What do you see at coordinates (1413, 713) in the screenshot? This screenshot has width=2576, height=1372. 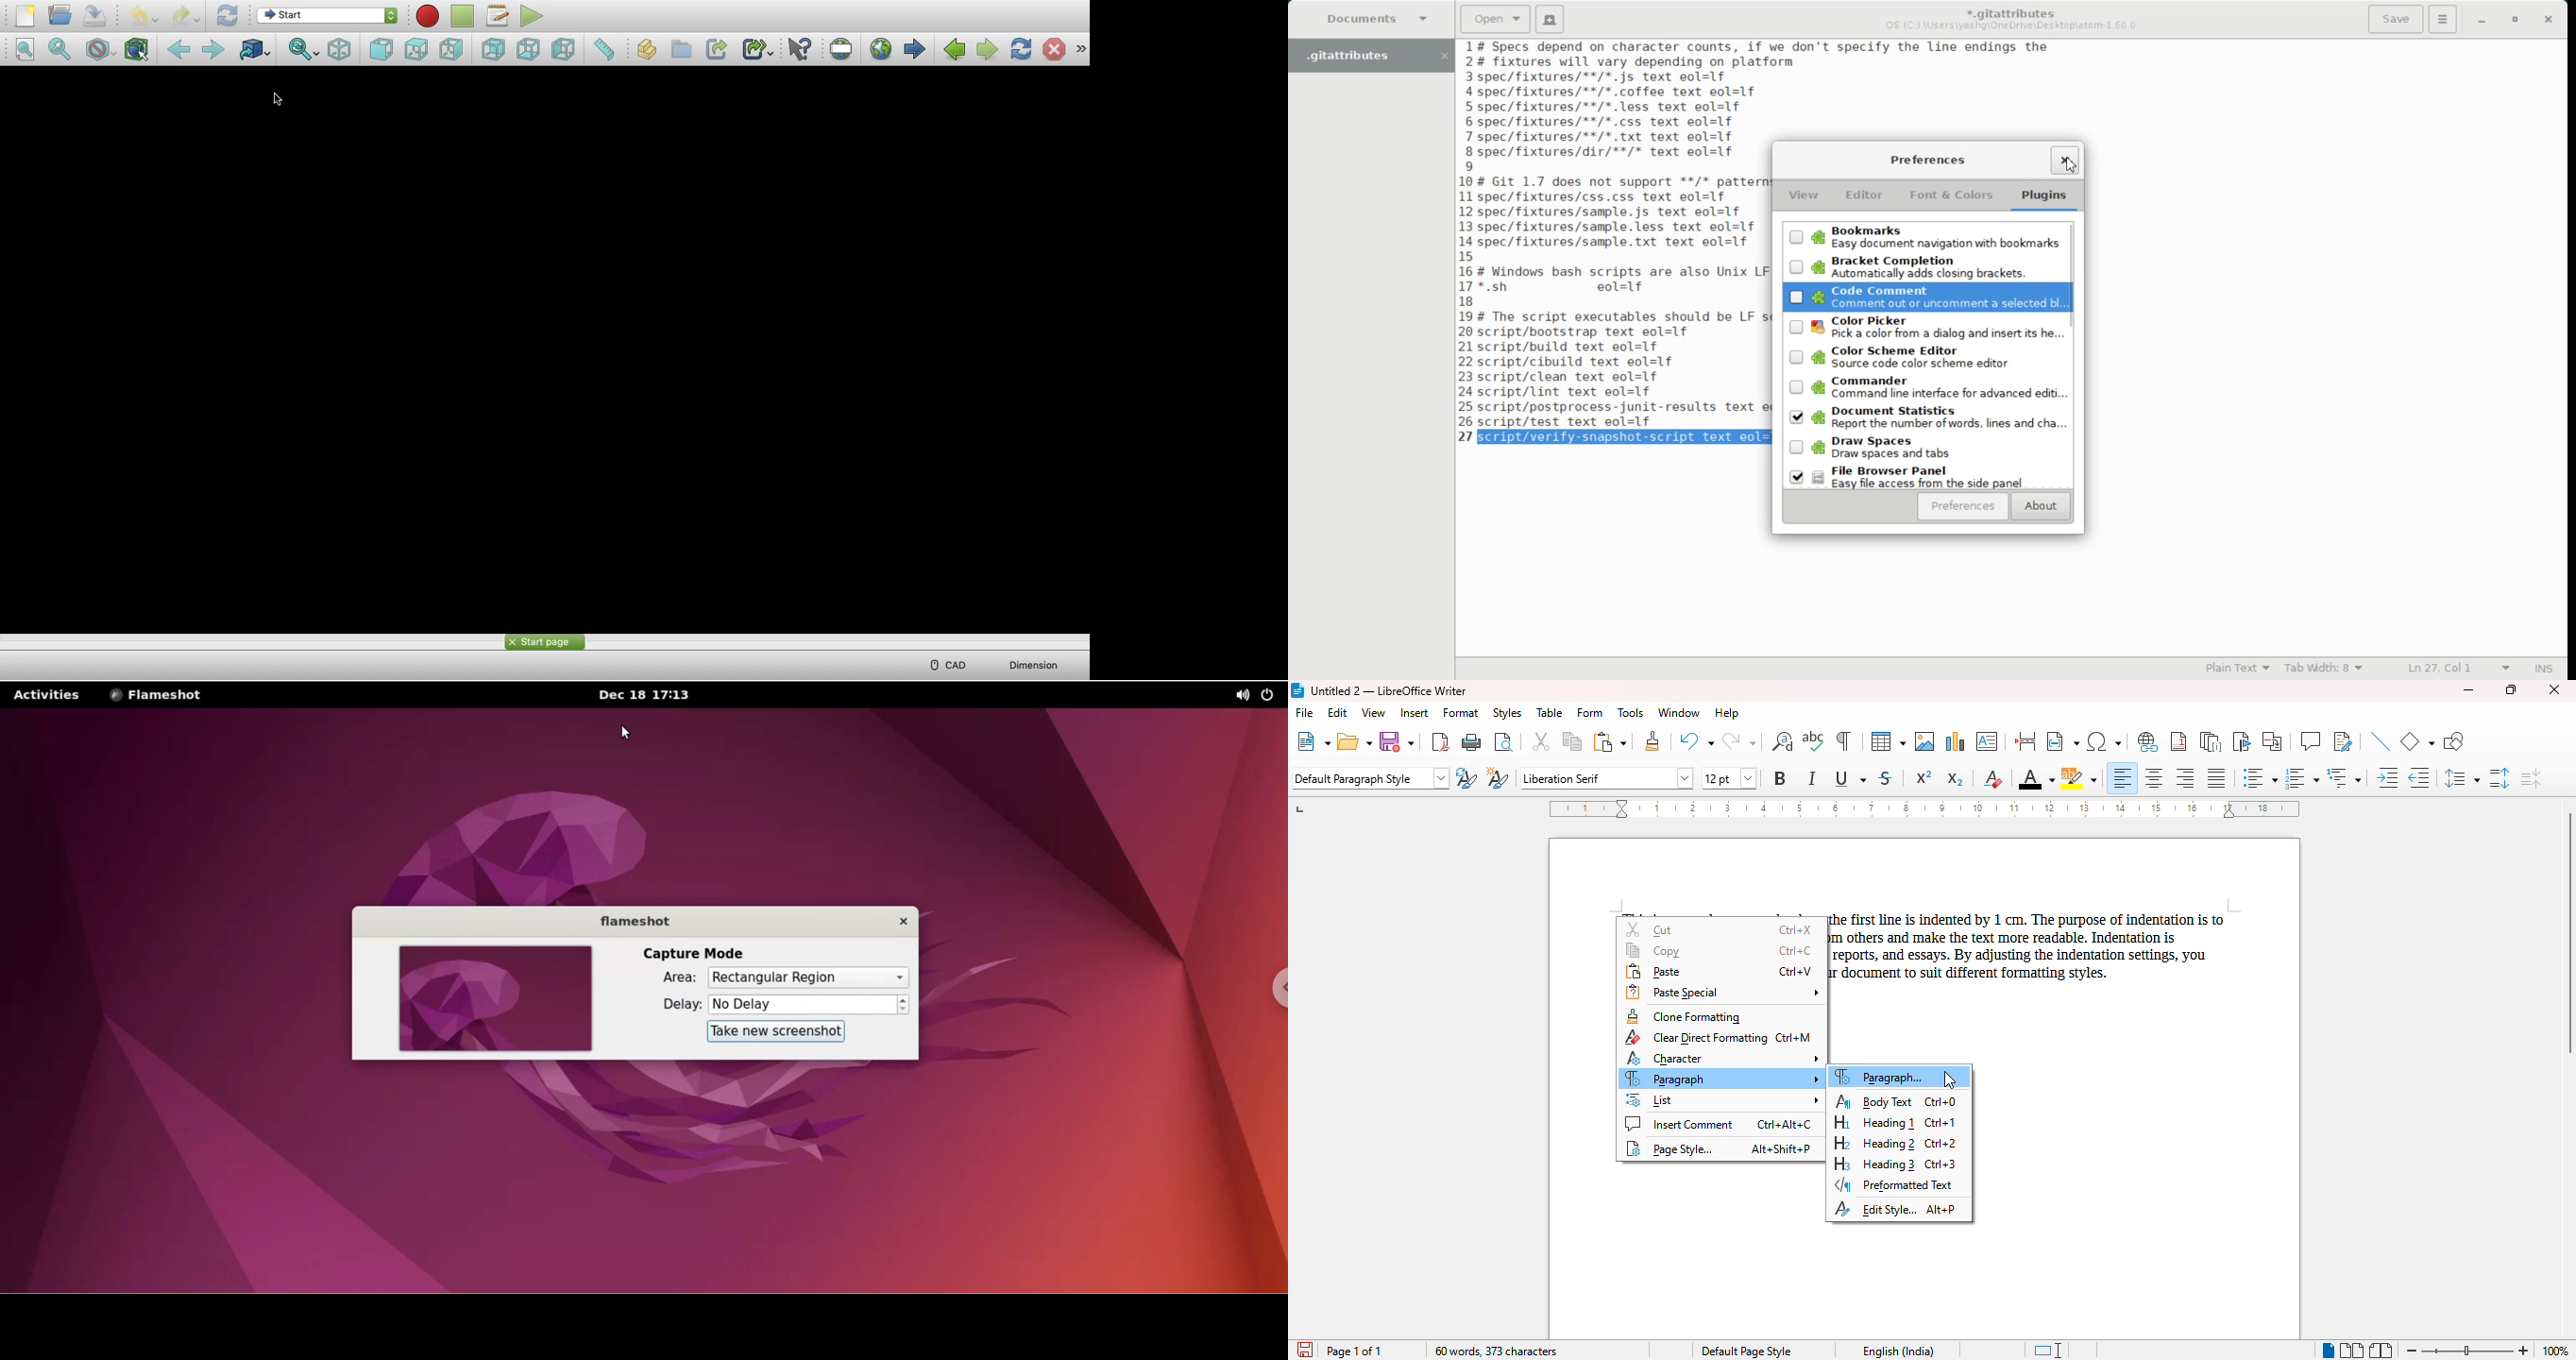 I see `insert` at bounding box center [1413, 713].